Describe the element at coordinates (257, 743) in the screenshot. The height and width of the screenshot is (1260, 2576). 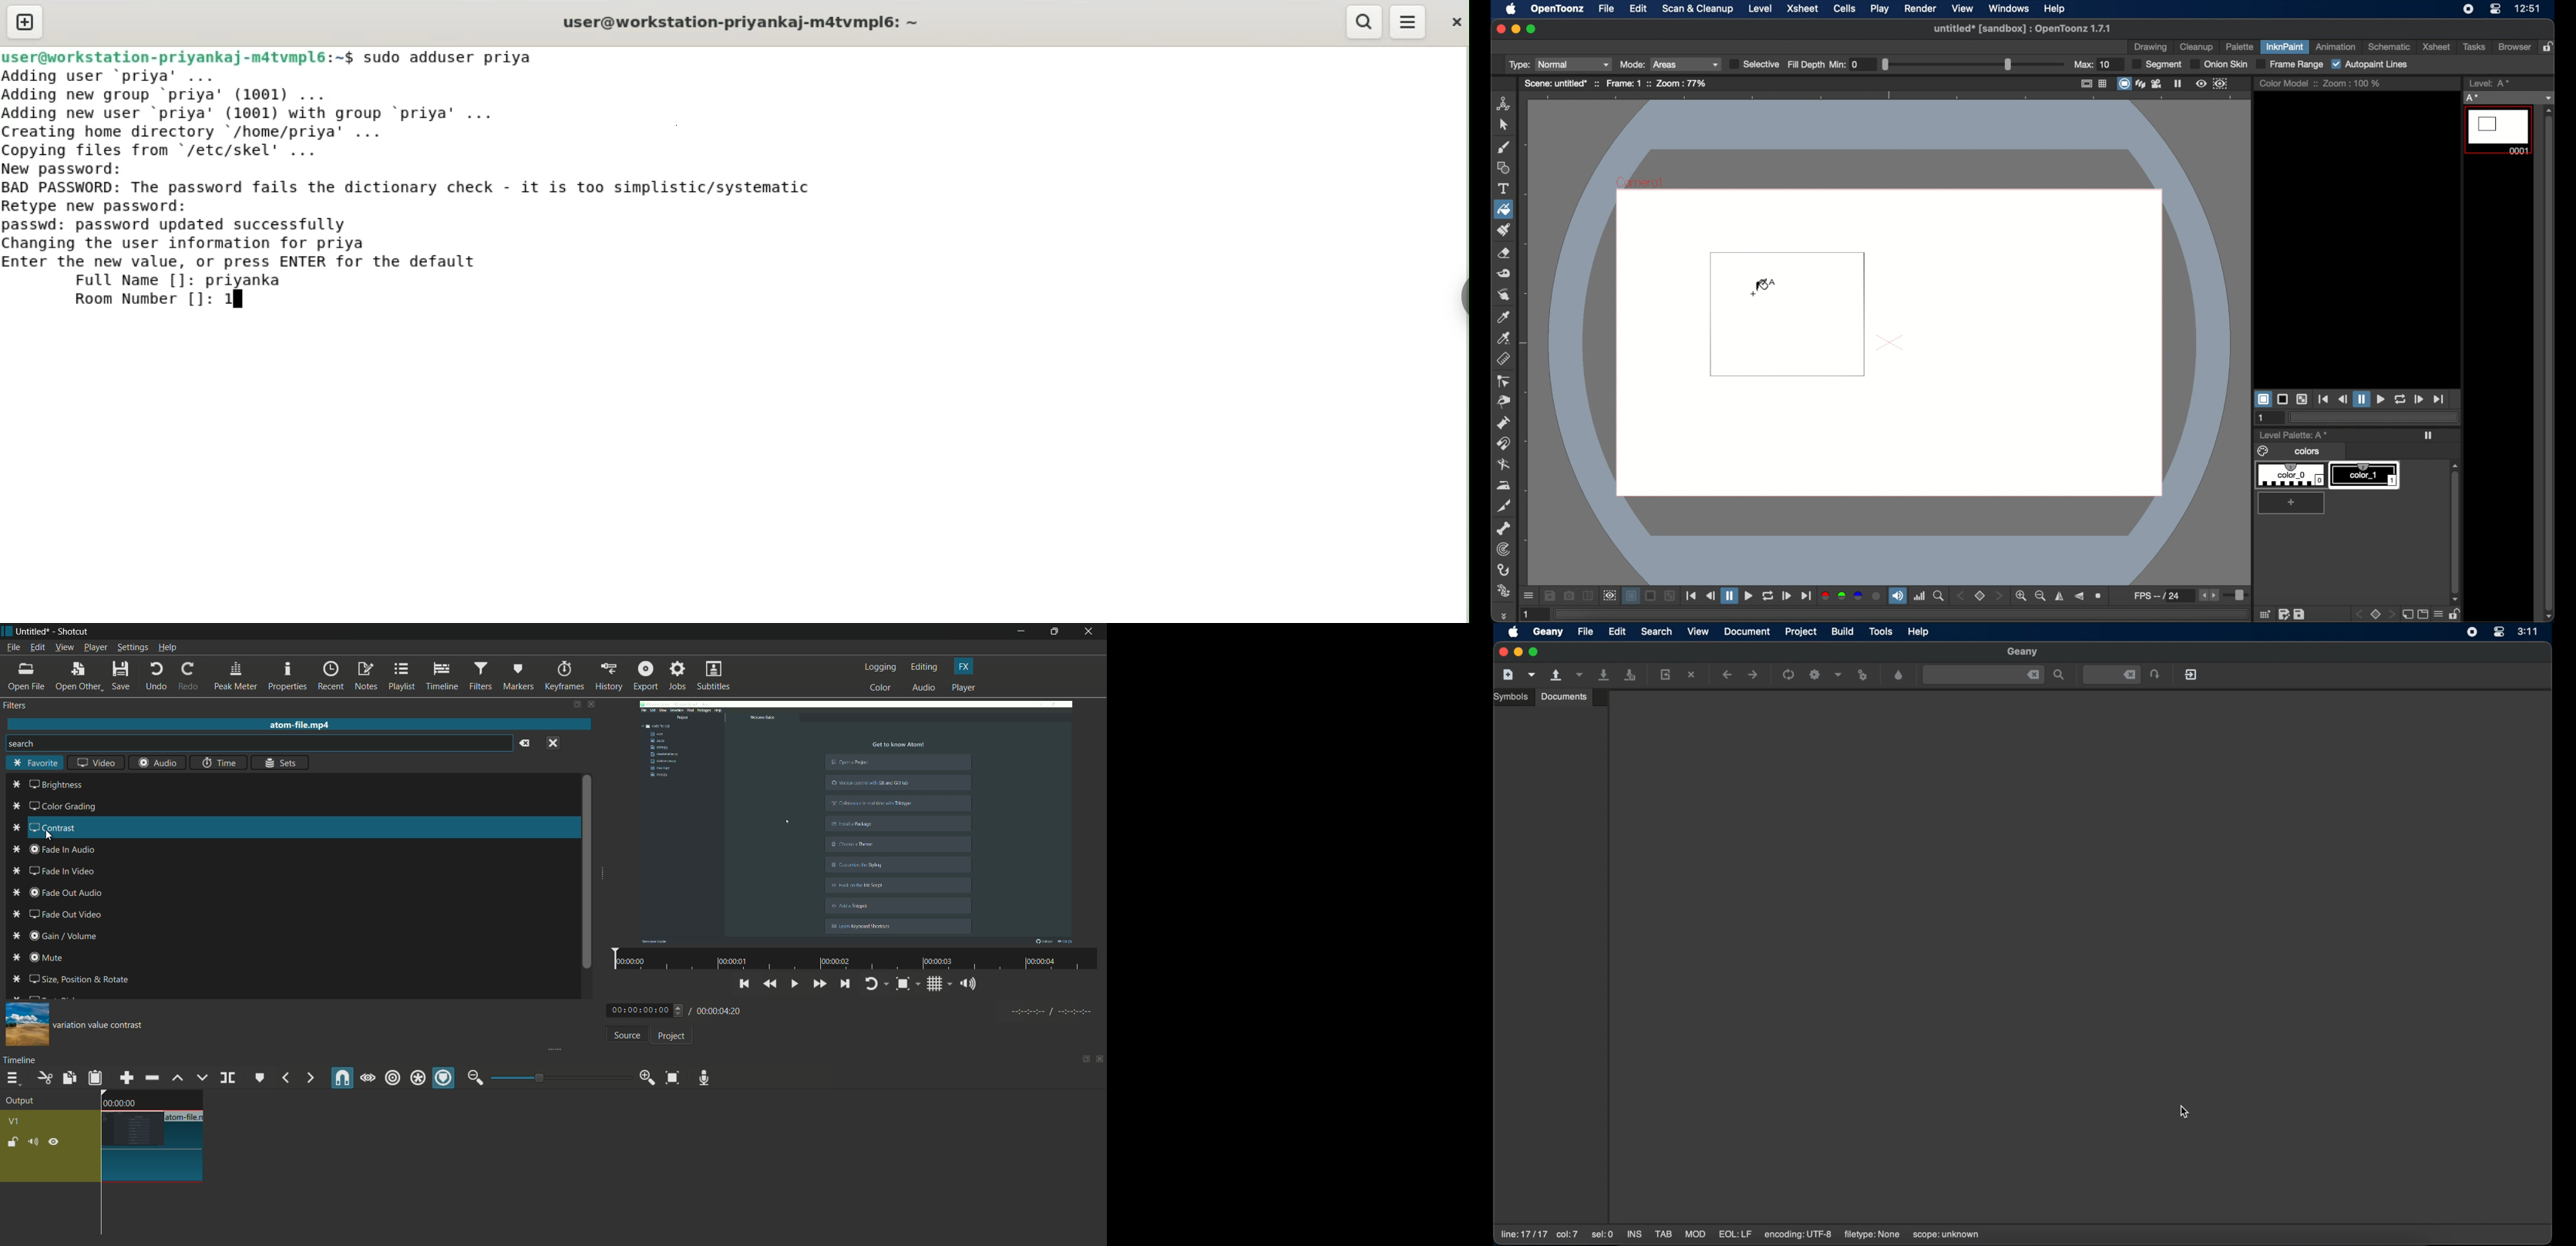
I see `search bar` at that location.